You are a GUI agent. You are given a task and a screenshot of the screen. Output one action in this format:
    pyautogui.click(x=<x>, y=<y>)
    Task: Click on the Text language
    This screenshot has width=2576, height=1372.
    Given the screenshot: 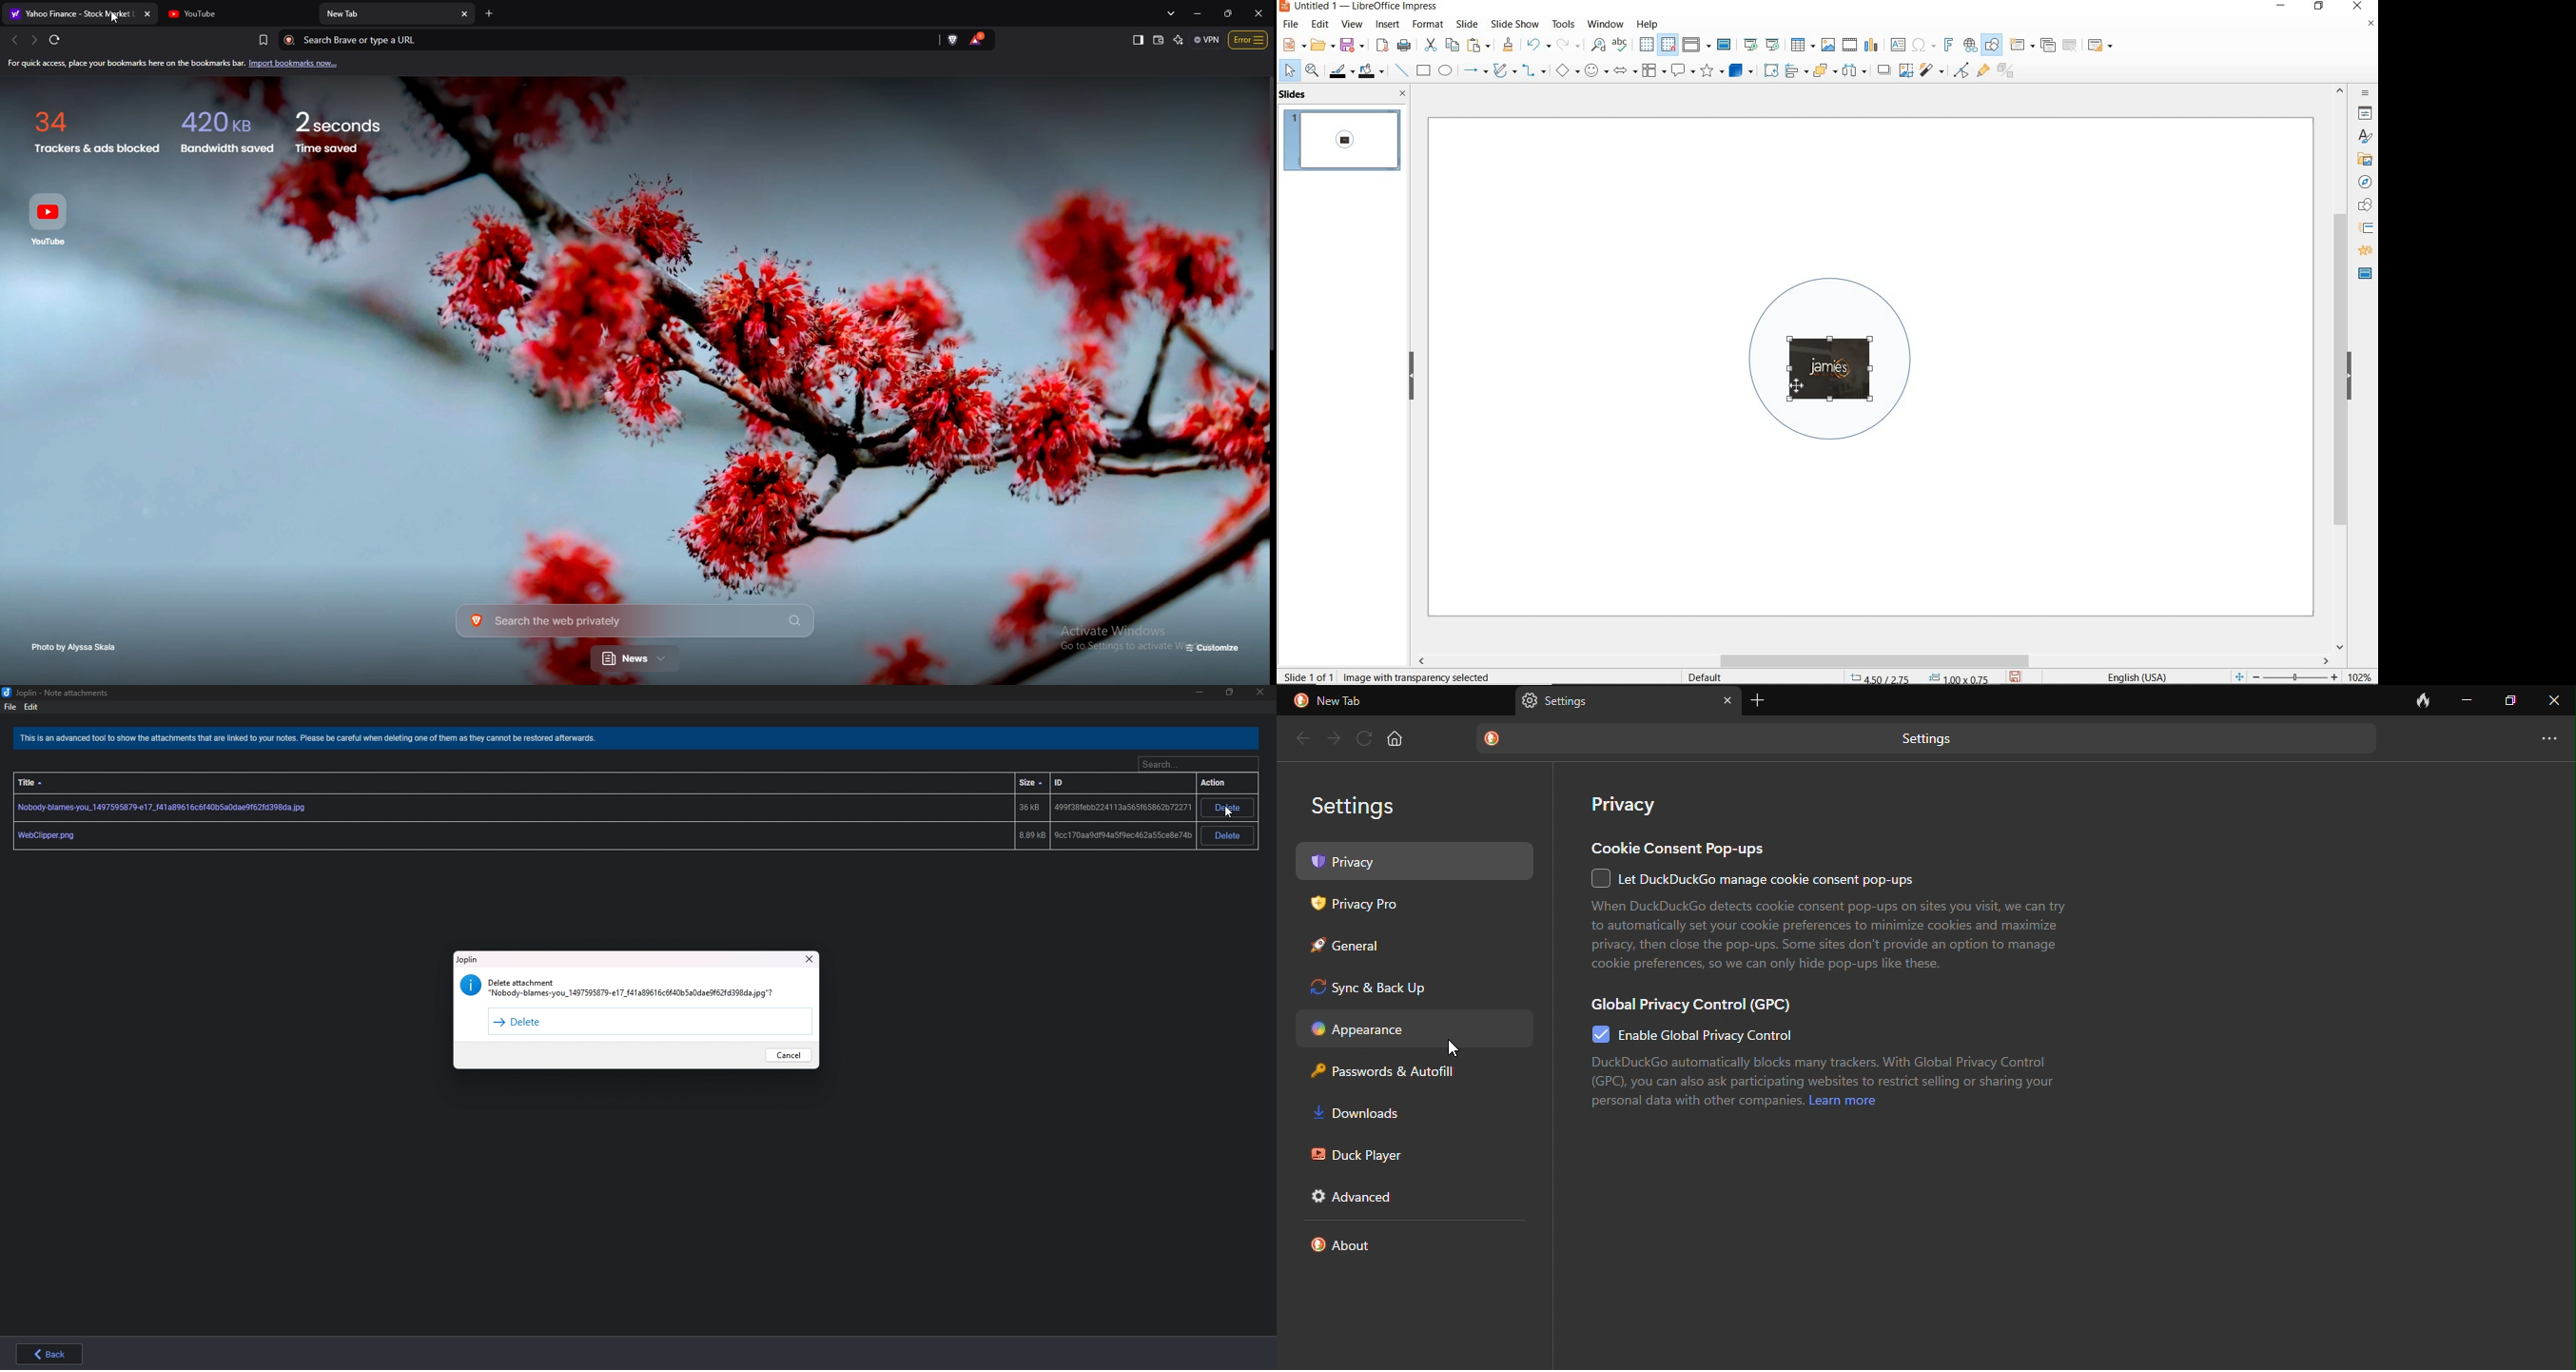 What is the action you would take?
    pyautogui.click(x=2135, y=676)
    